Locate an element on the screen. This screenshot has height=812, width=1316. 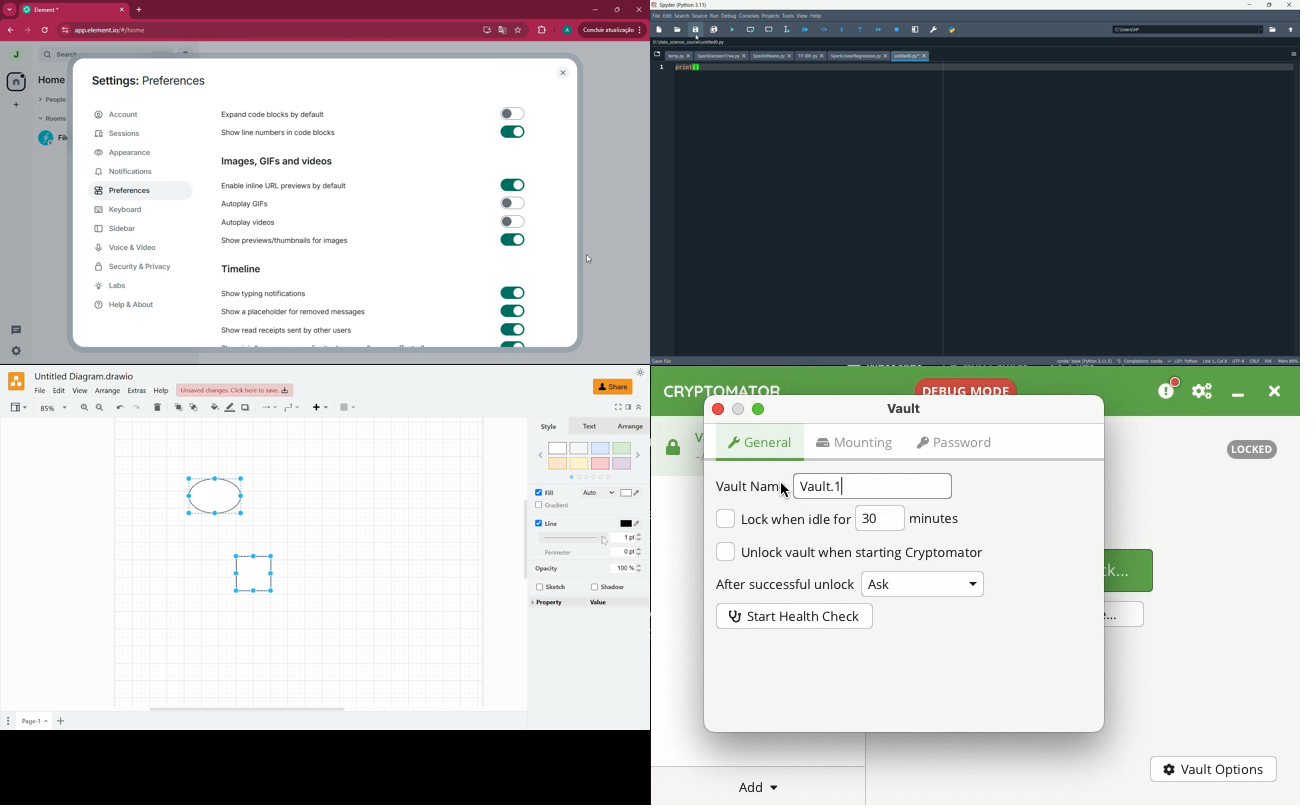
Projects is located at coordinates (770, 17).